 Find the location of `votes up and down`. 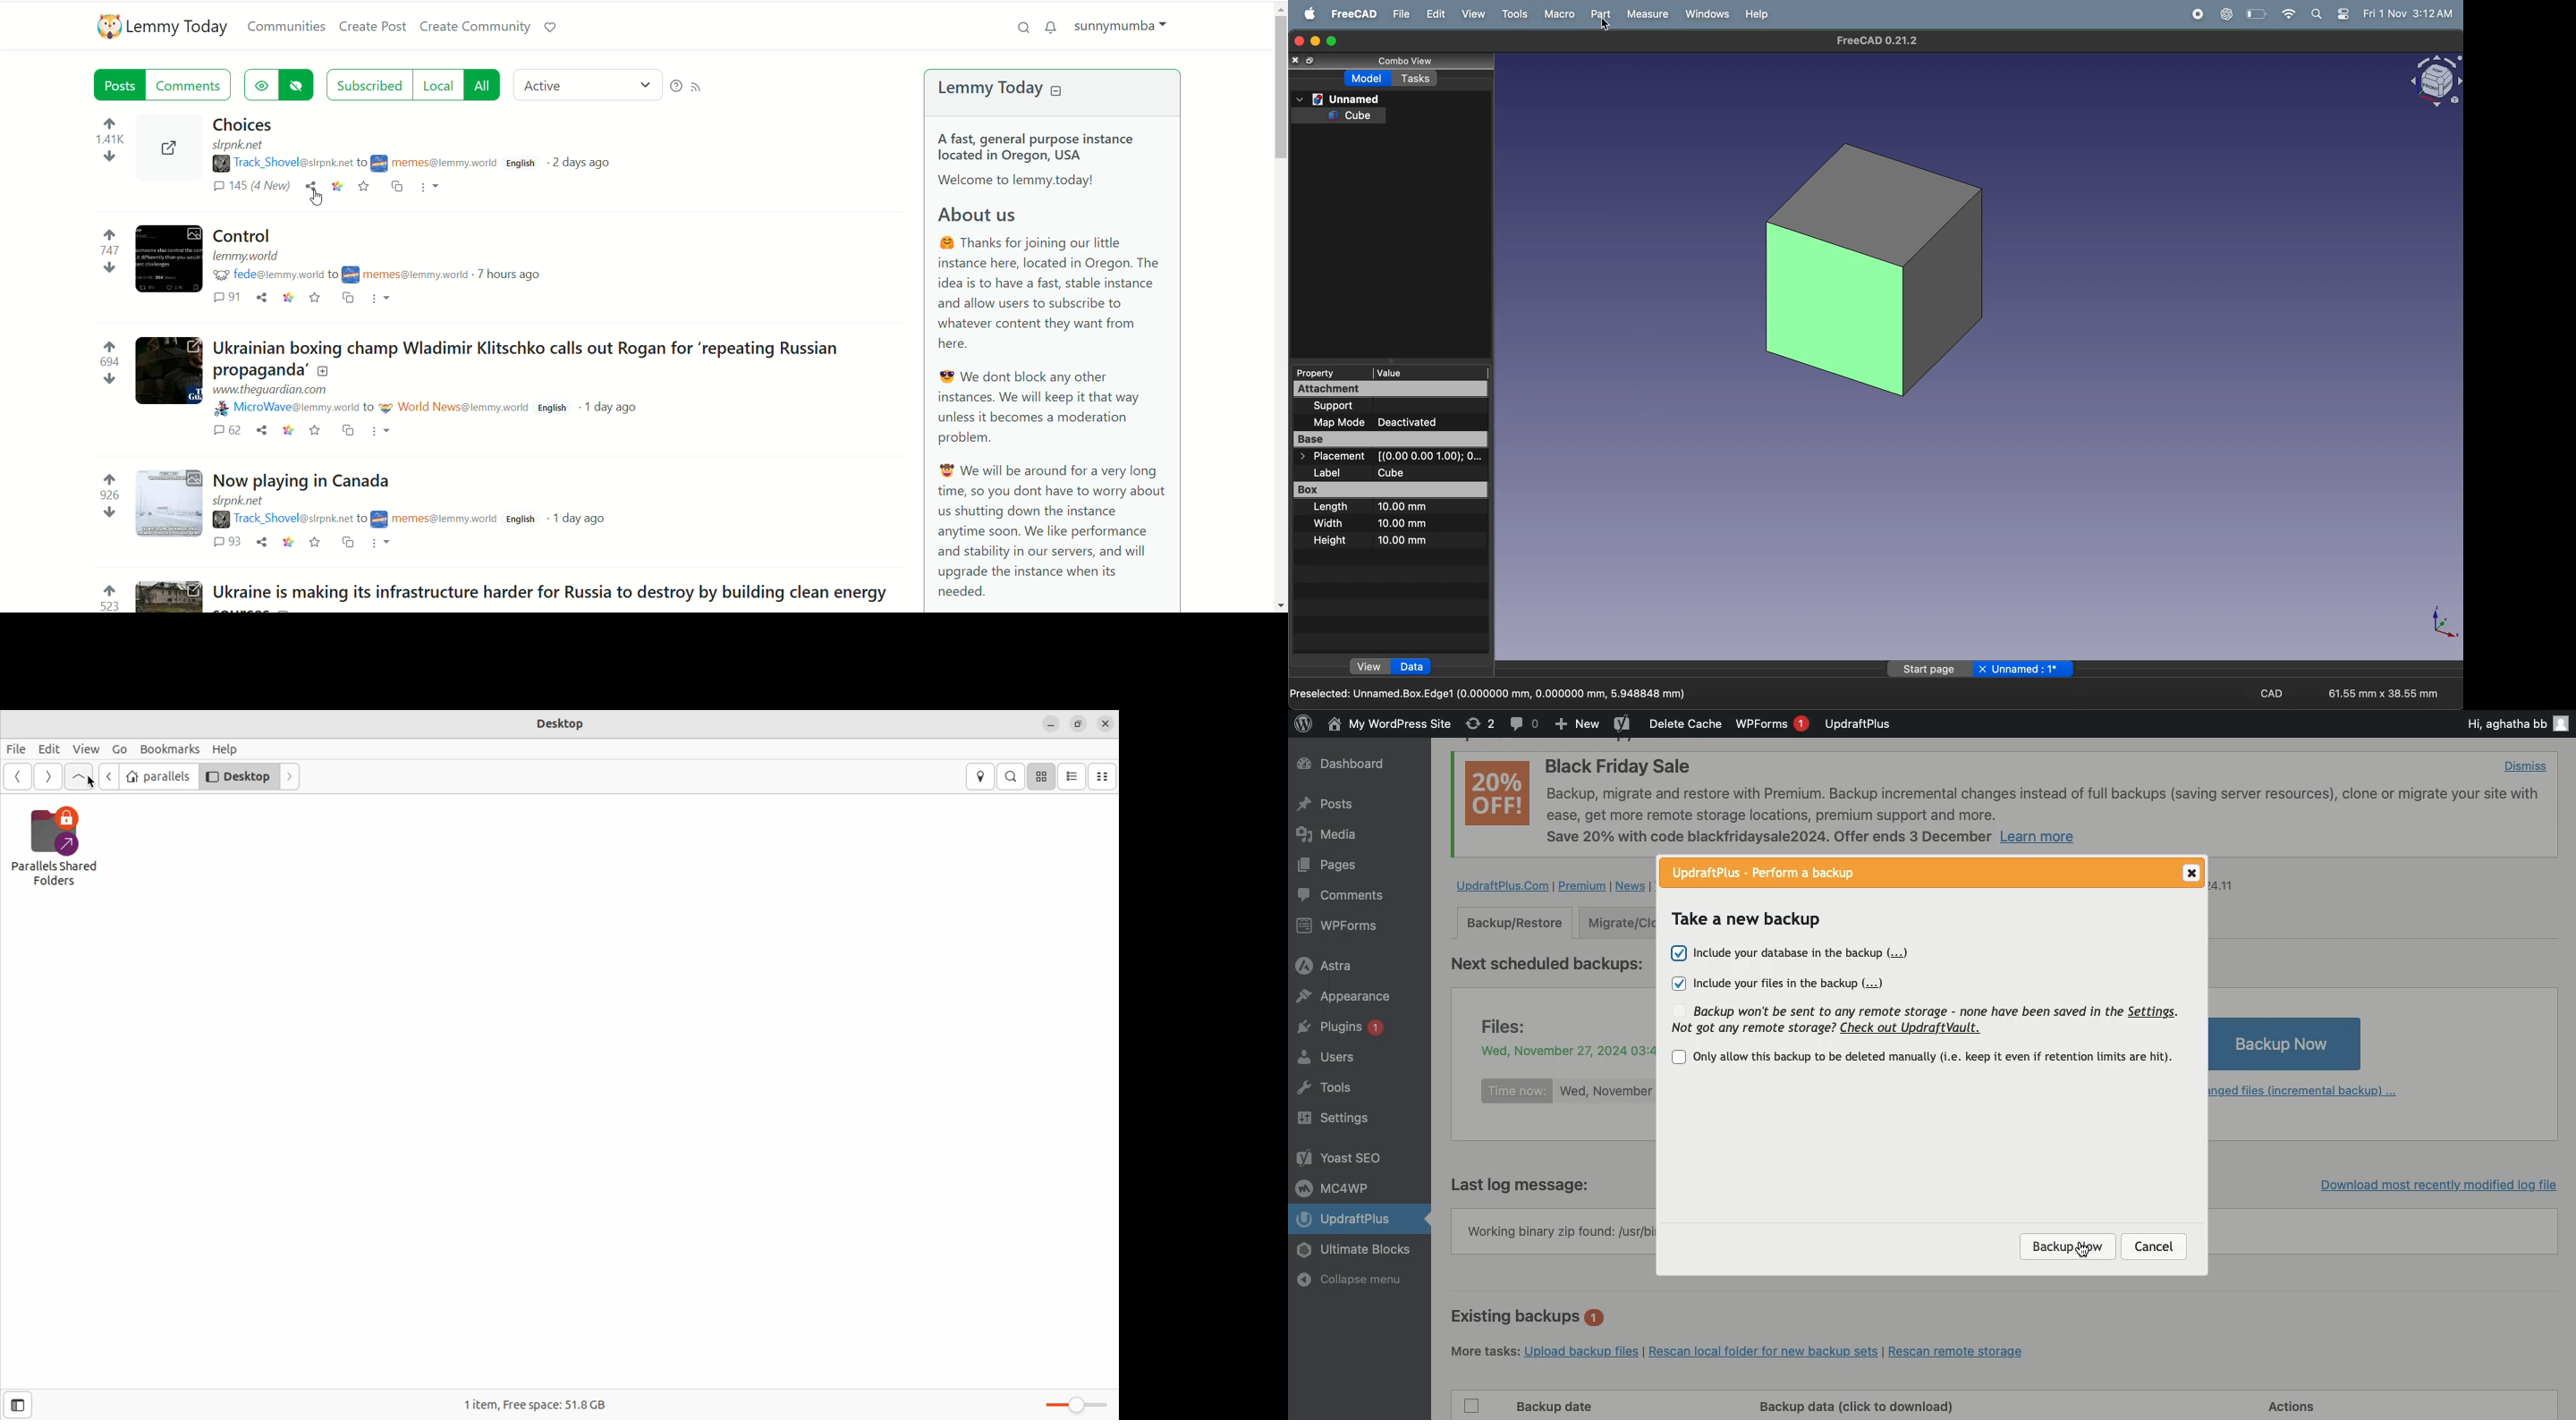

votes up and down is located at coordinates (107, 363).